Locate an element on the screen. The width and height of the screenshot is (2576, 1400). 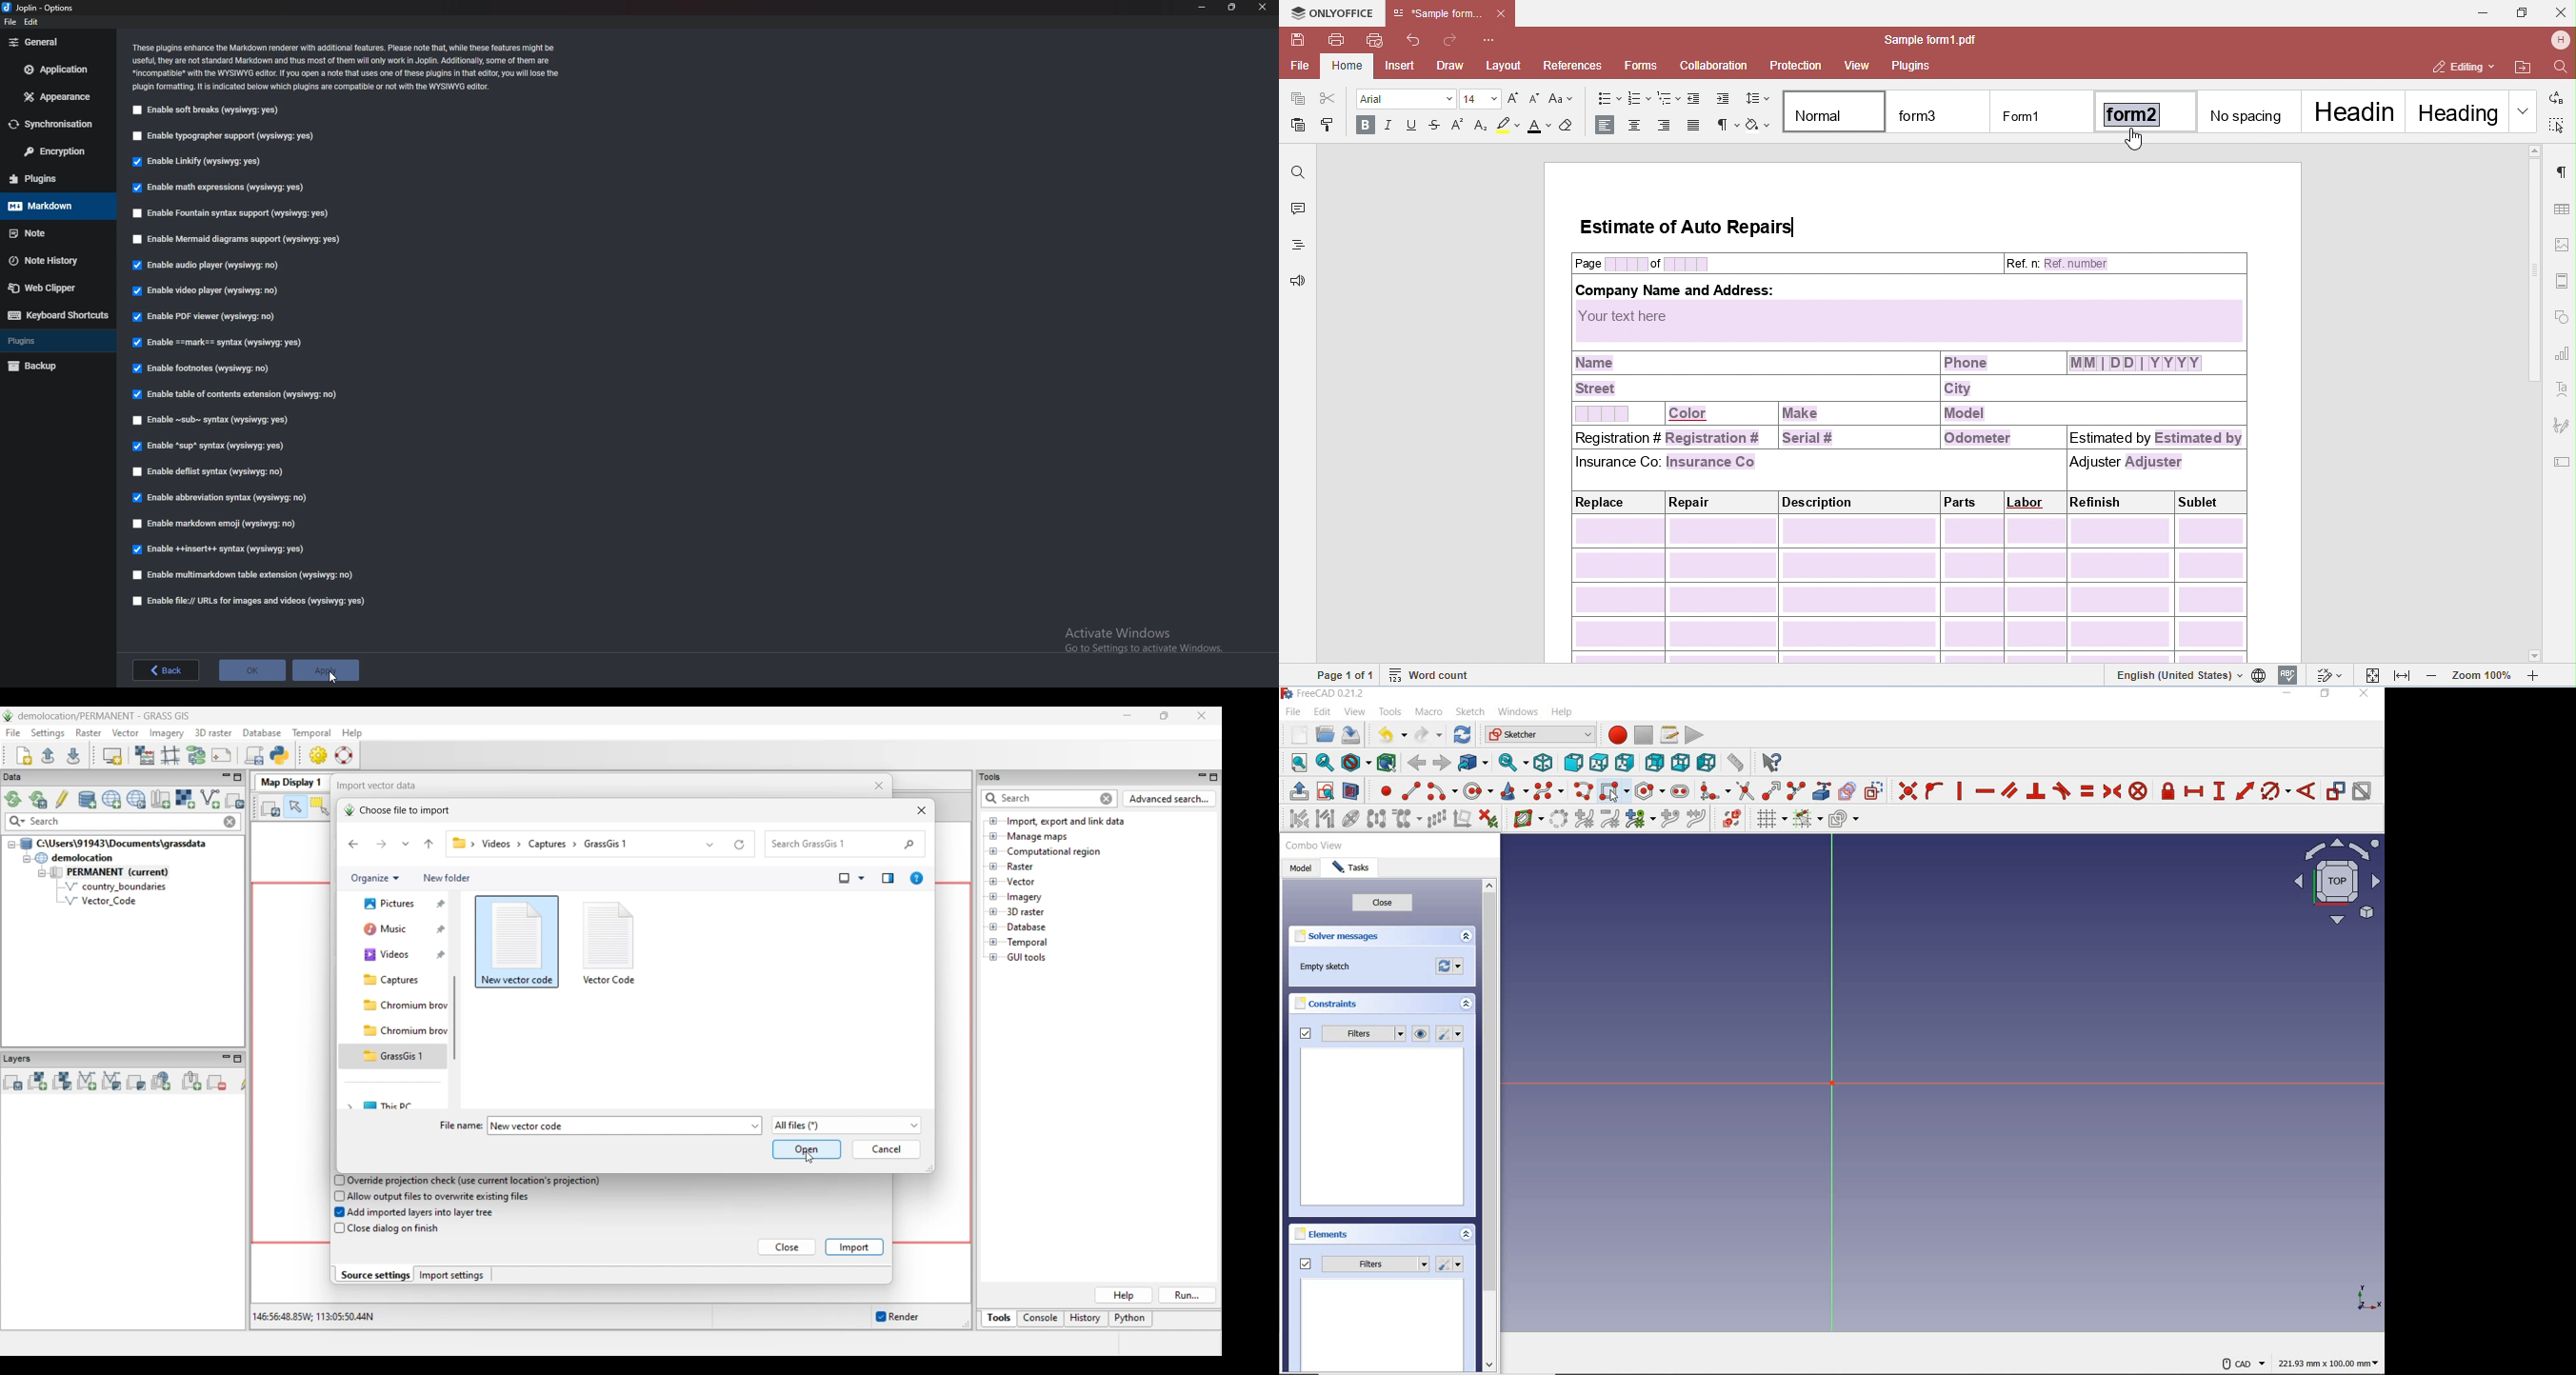
view sketch is located at coordinates (1326, 792).